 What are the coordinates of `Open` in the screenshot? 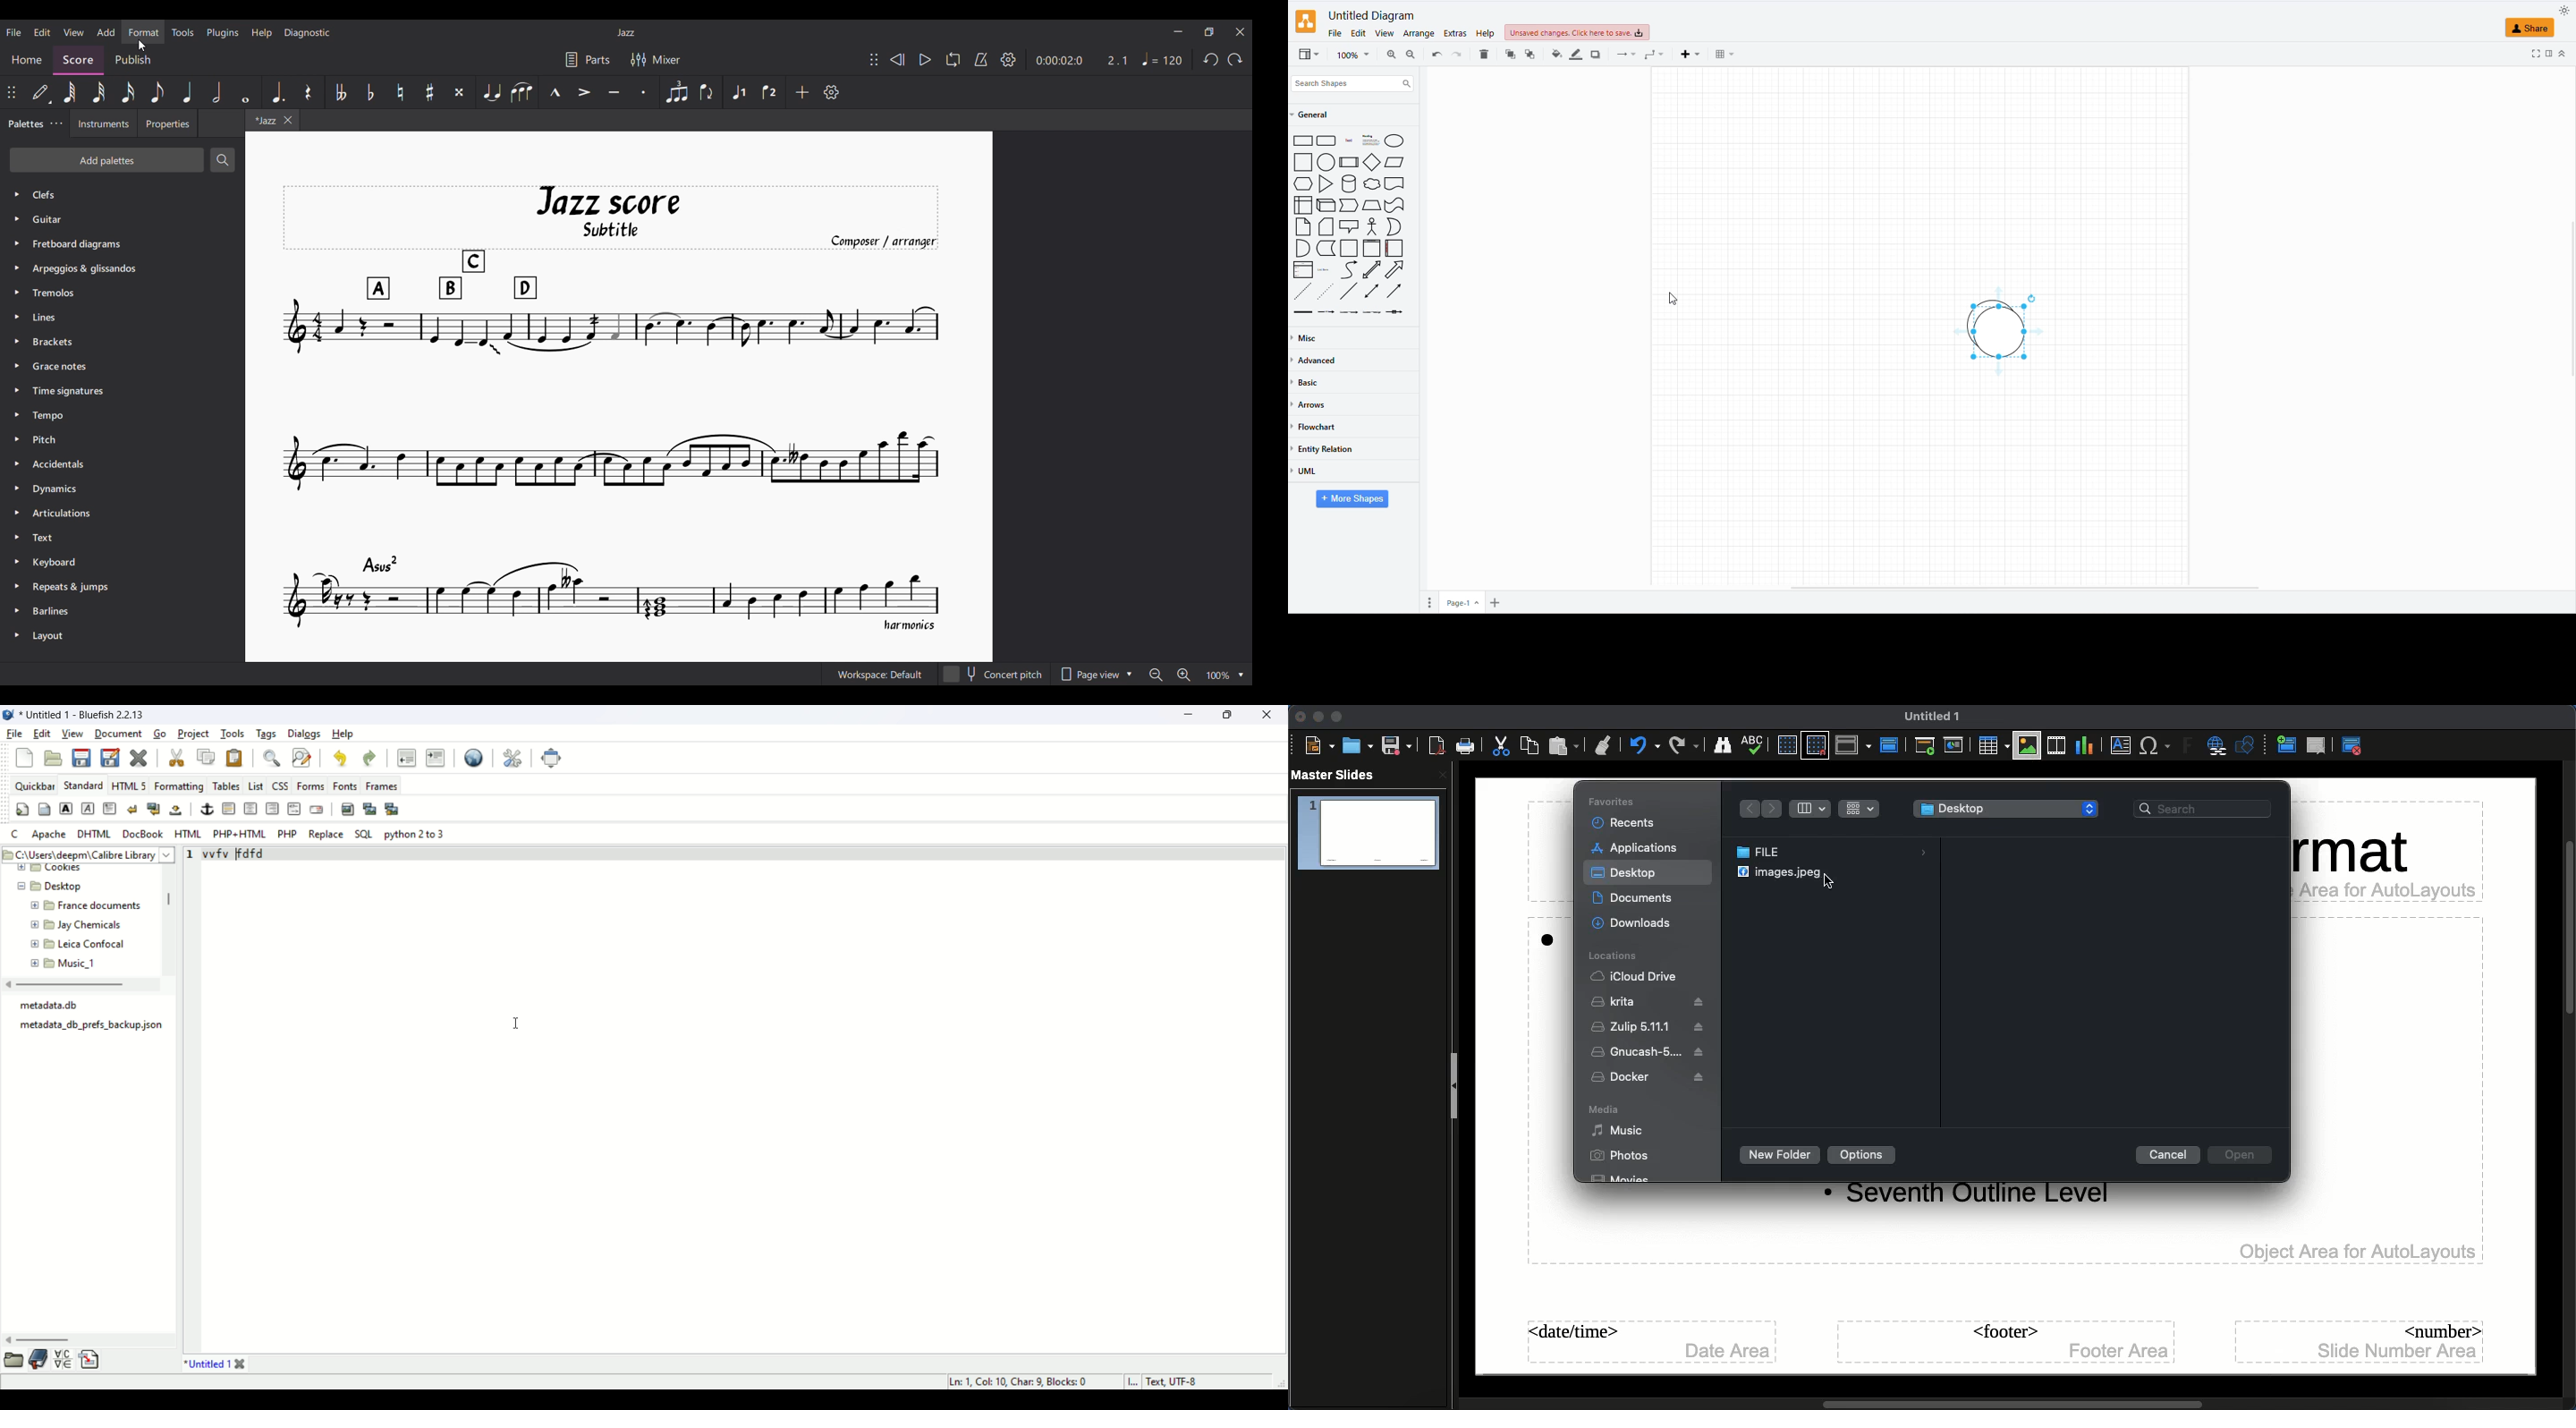 It's located at (2244, 1157).